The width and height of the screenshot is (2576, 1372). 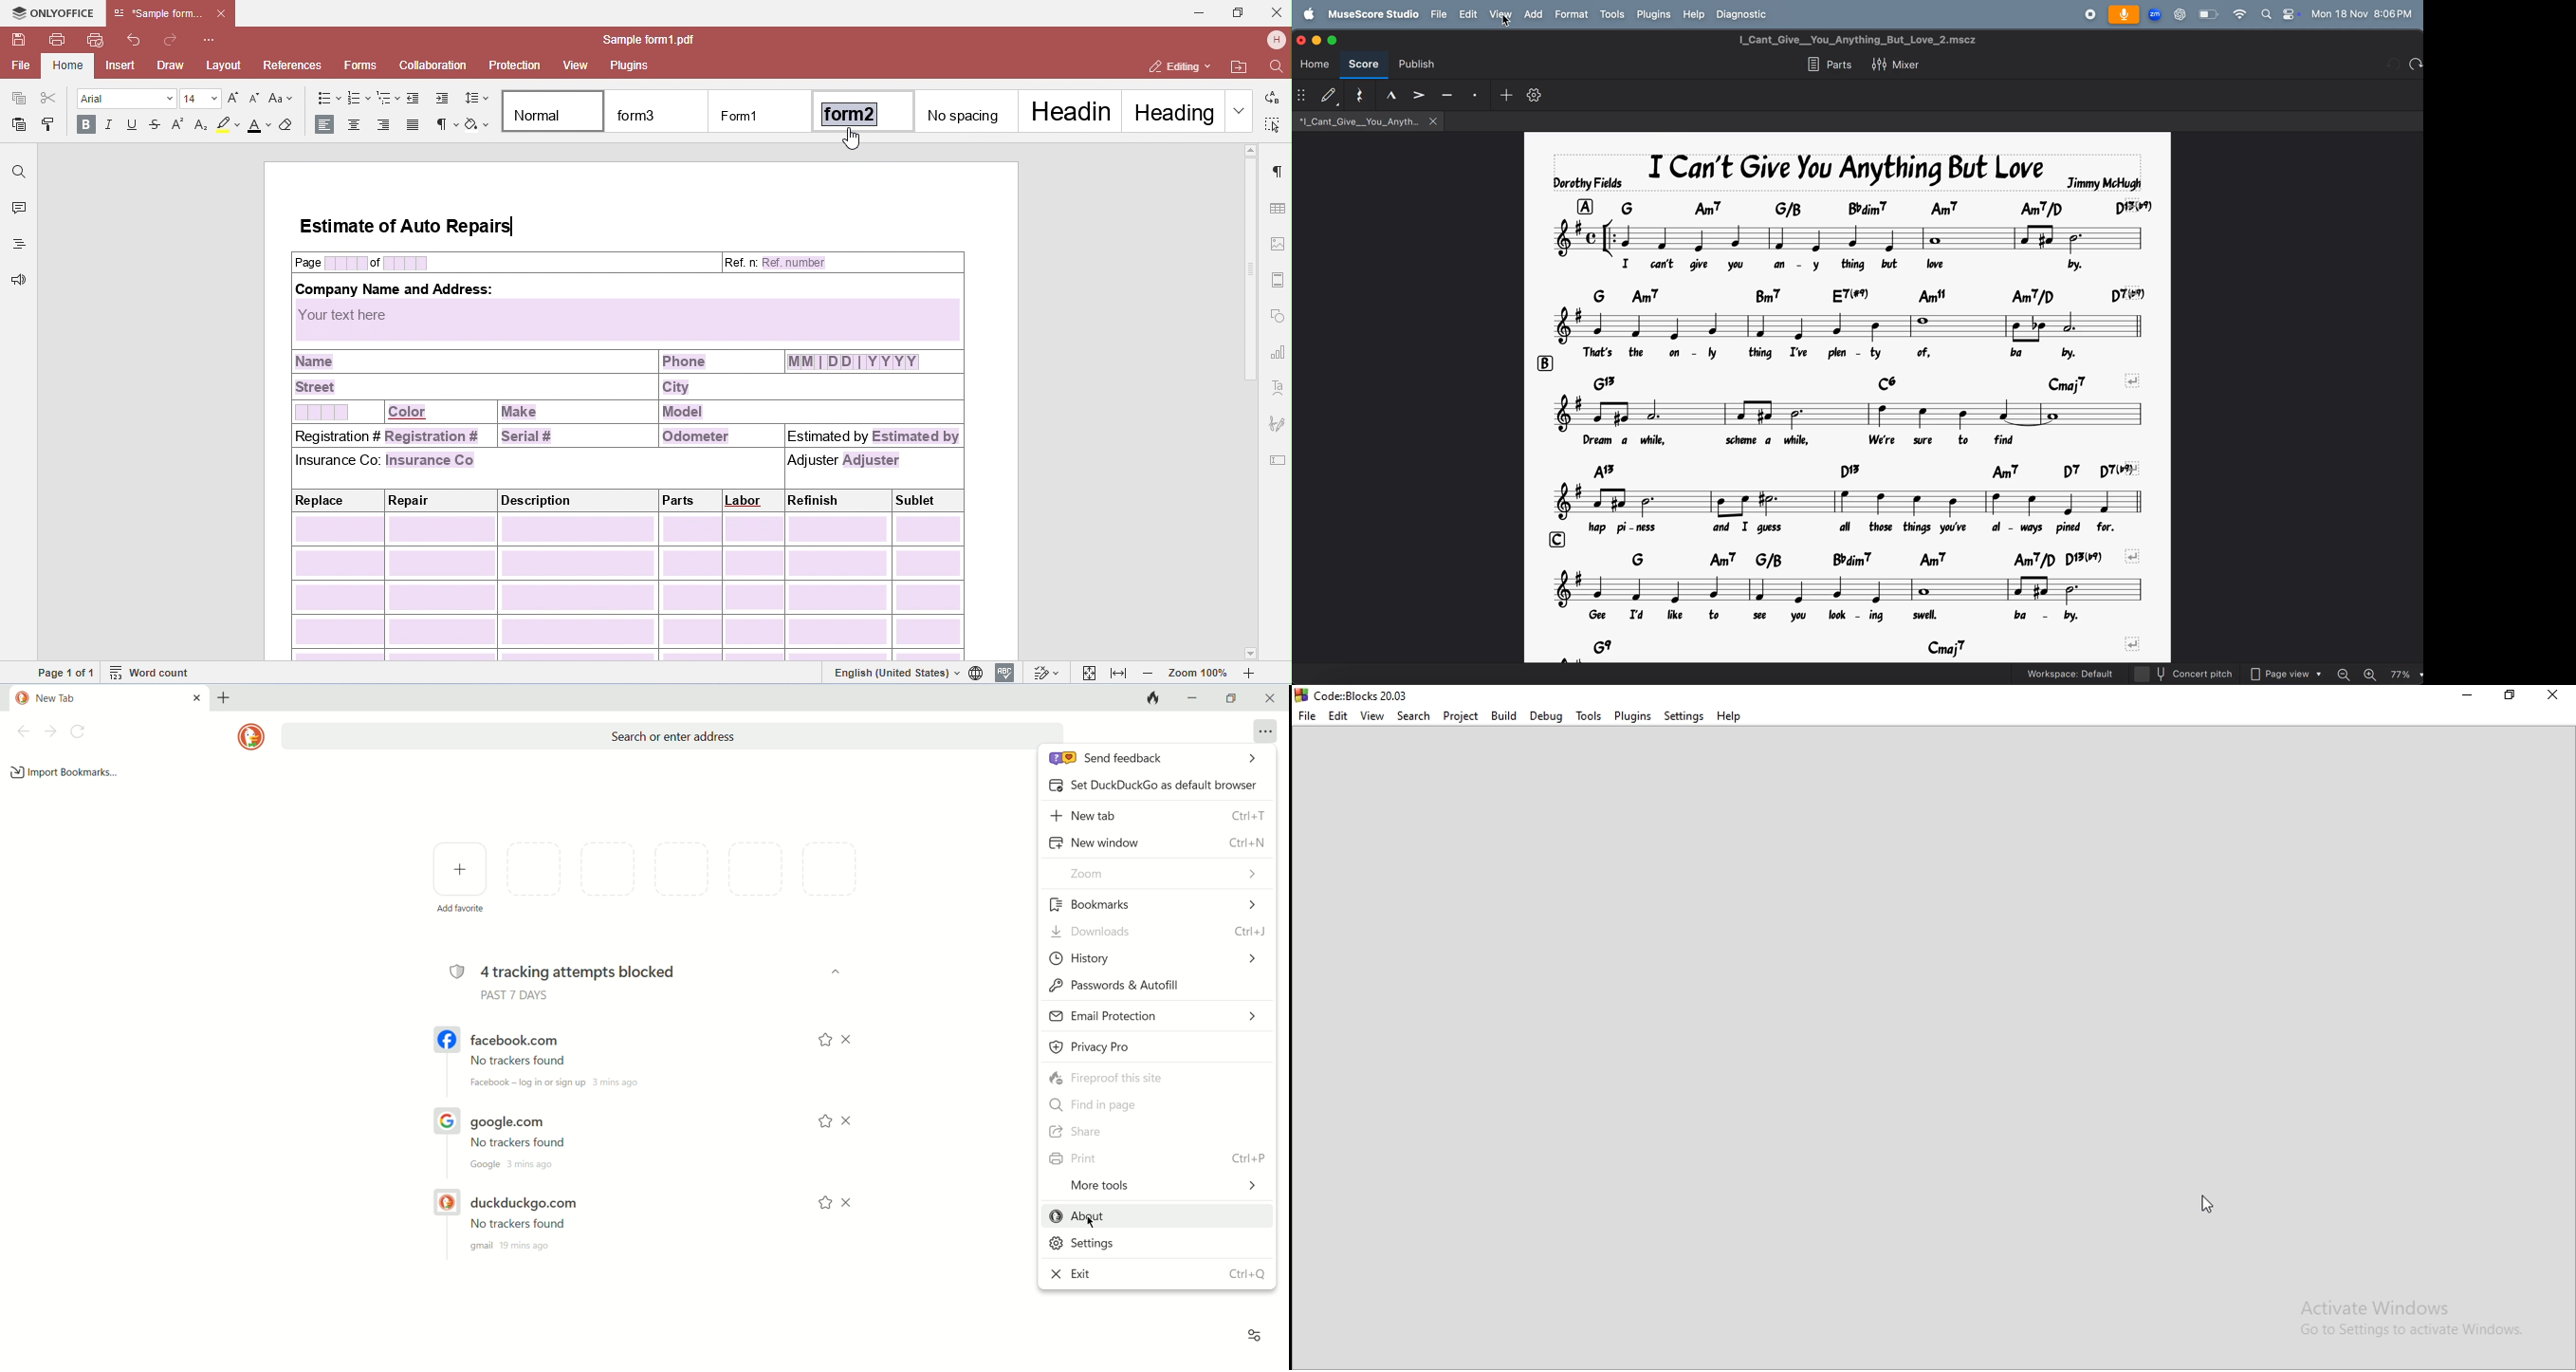 What do you see at coordinates (1155, 1102) in the screenshot?
I see `find in page` at bounding box center [1155, 1102].